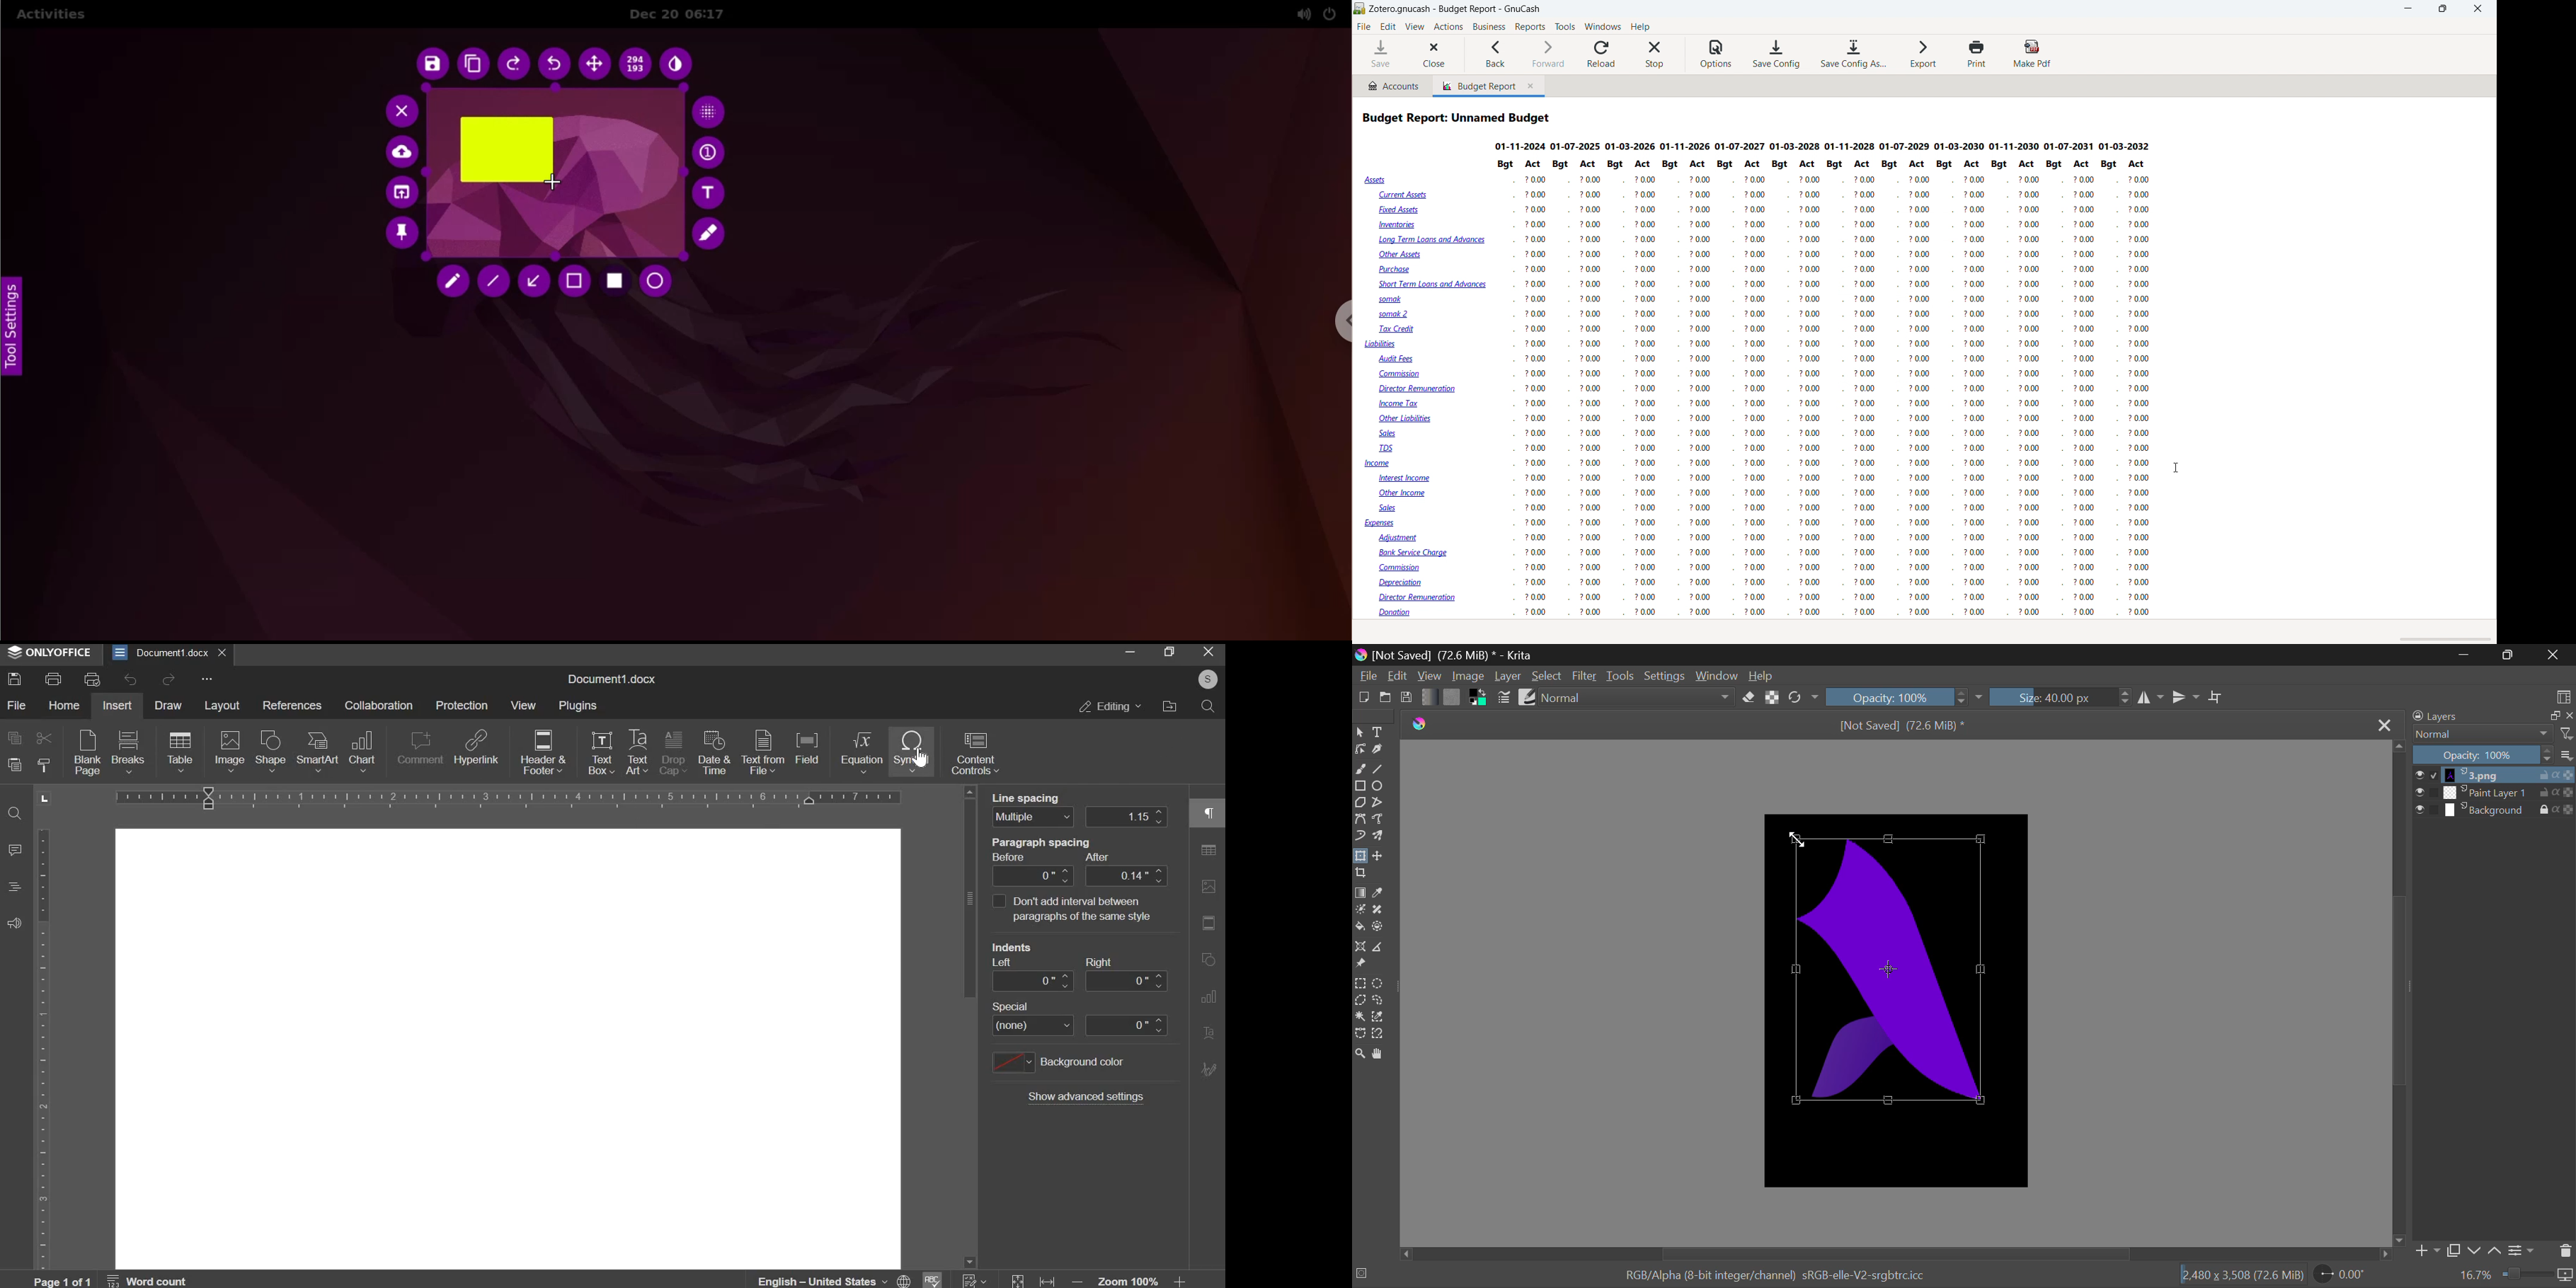 The image size is (2576, 1288). Describe the element at coordinates (524, 705) in the screenshot. I see `view` at that location.